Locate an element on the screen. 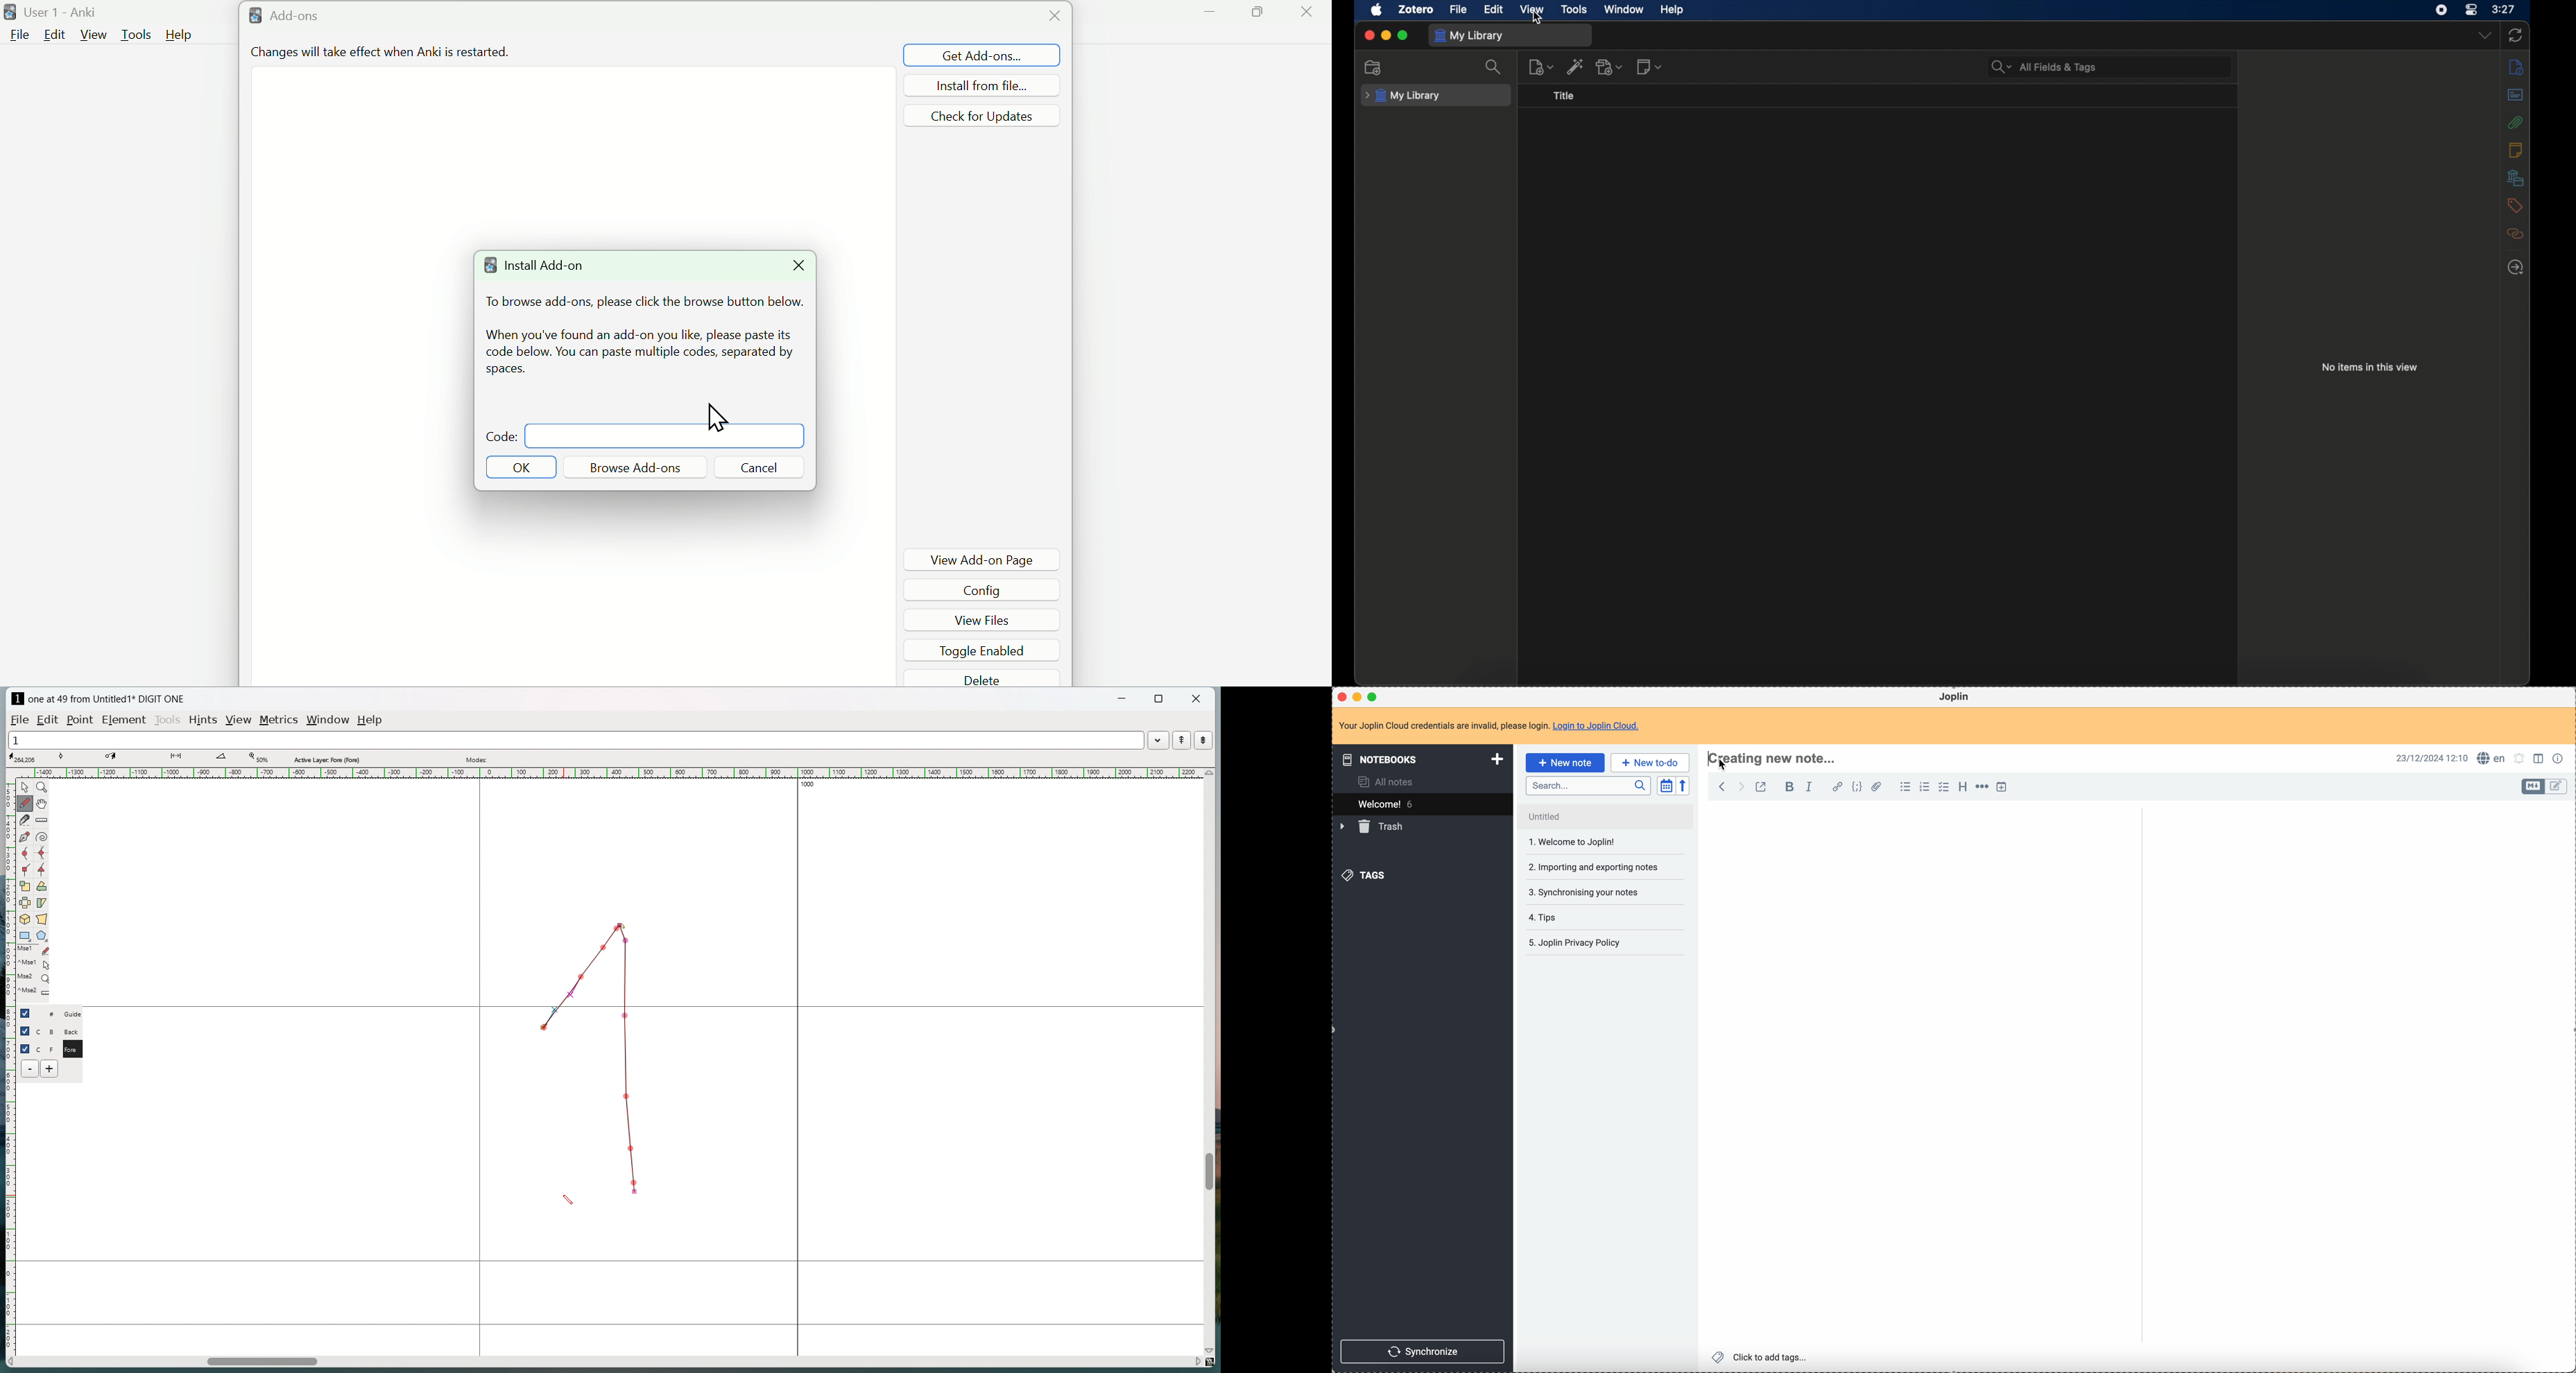 The height and width of the screenshot is (1400, 2576). install from file is located at coordinates (981, 85).